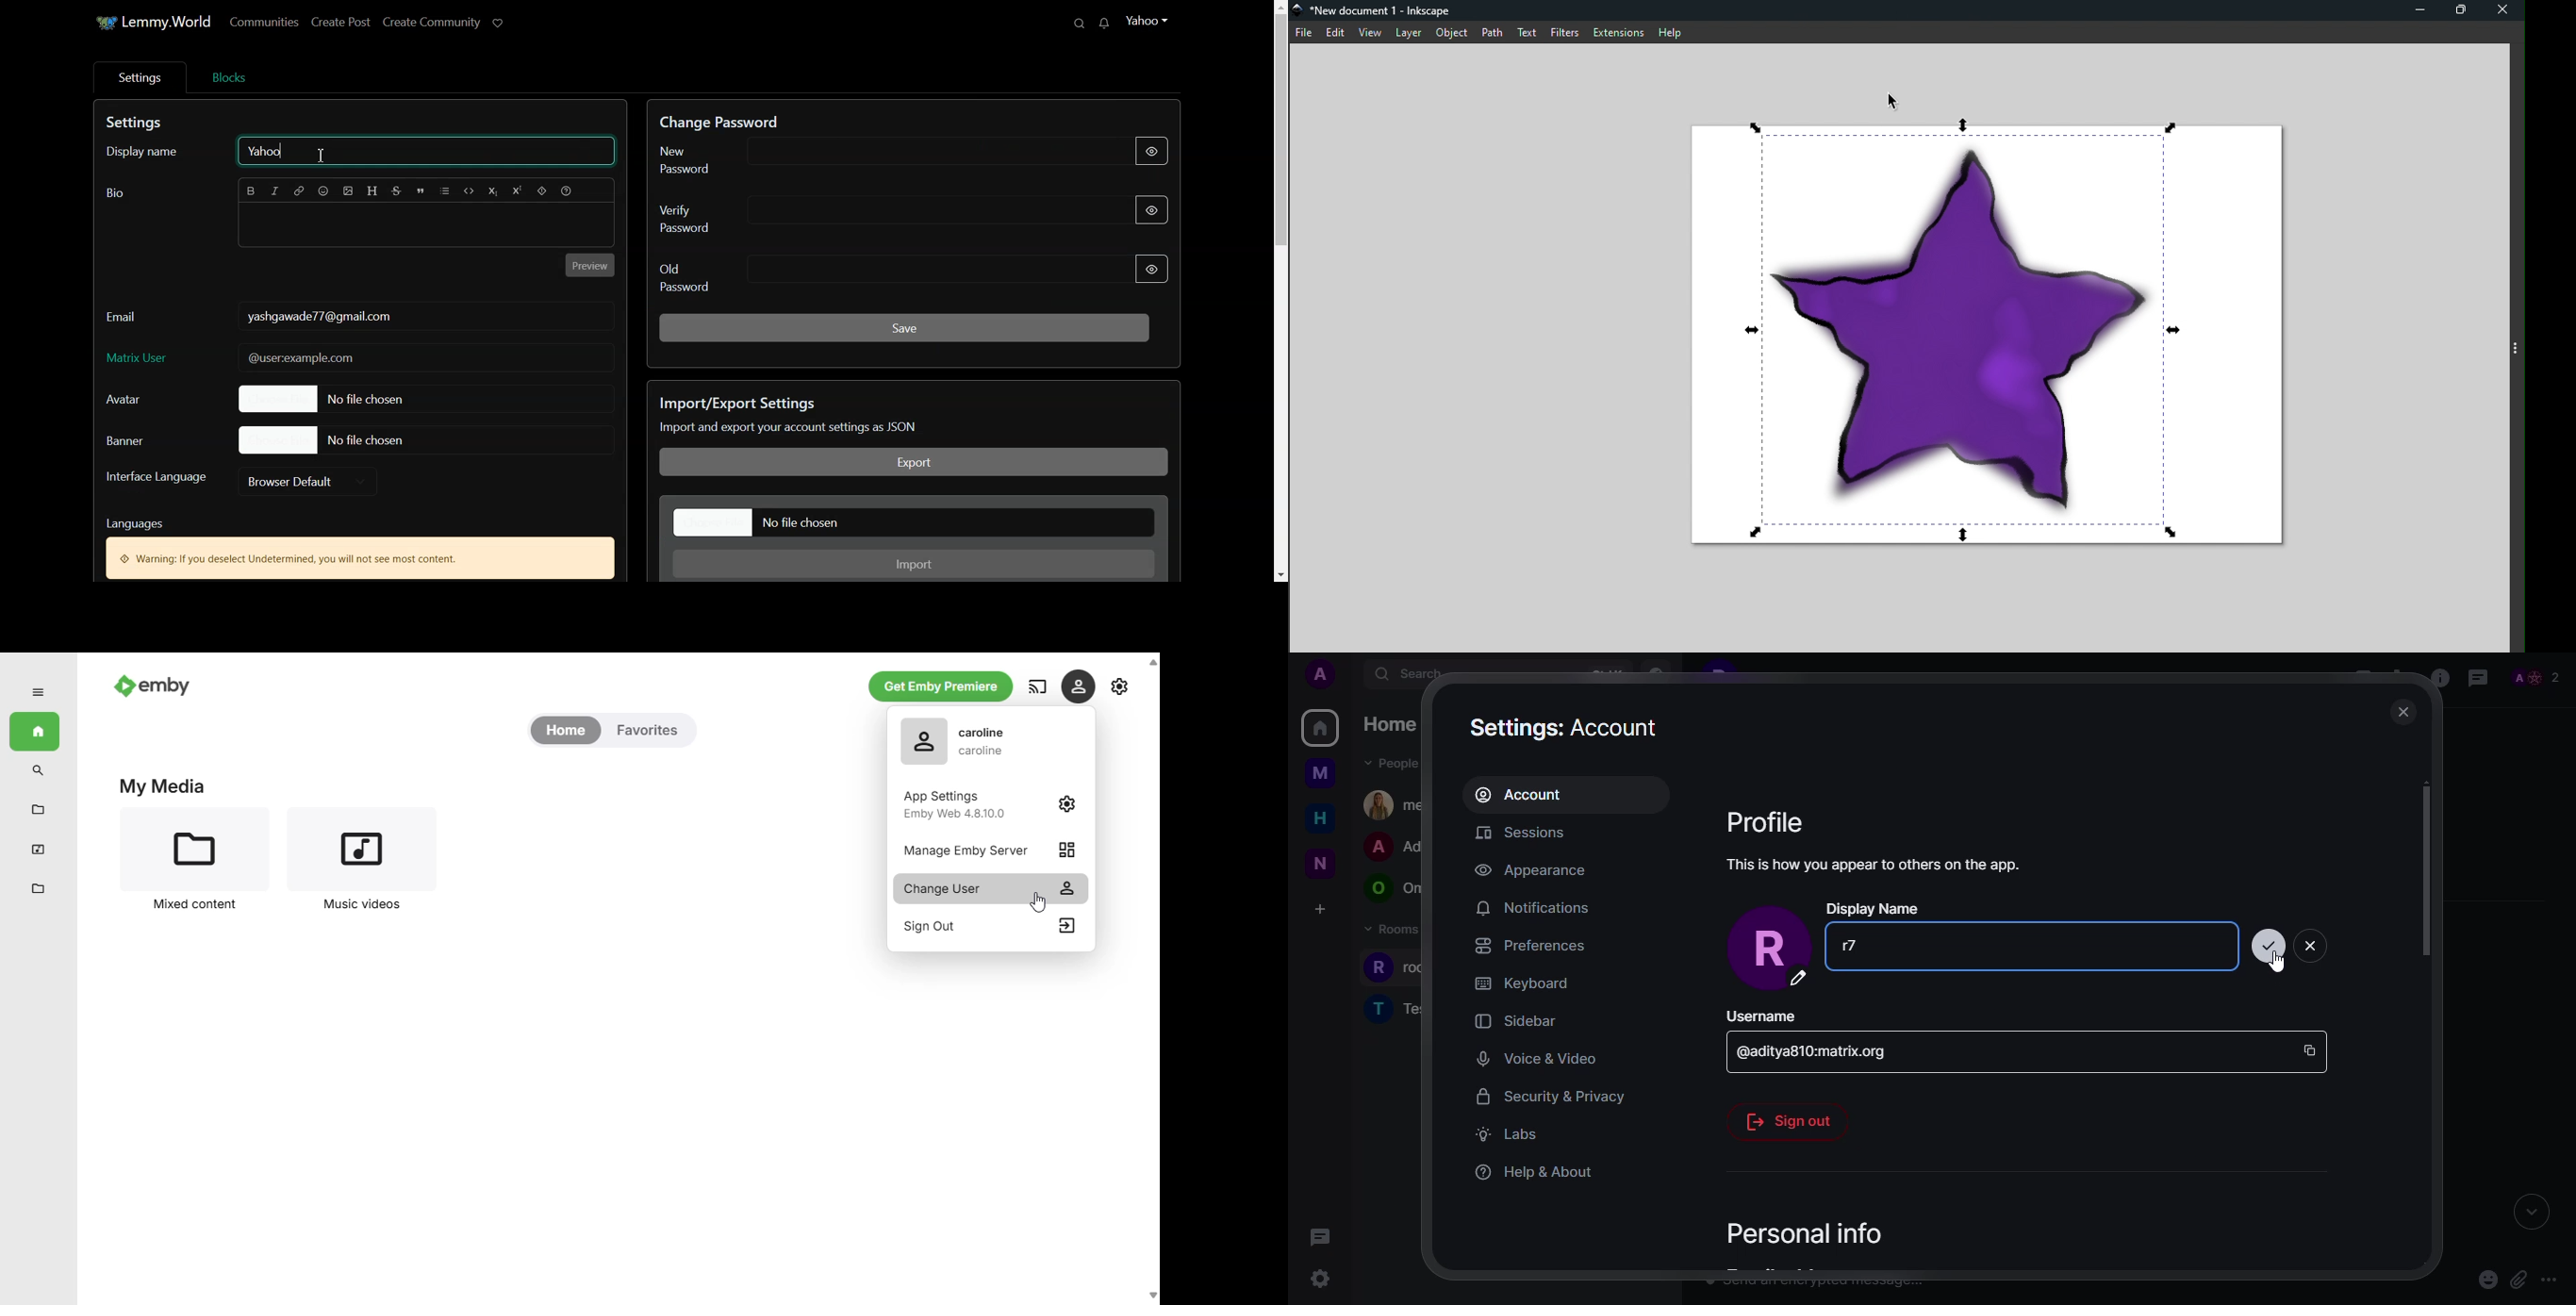  What do you see at coordinates (138, 77) in the screenshot?
I see `Settings` at bounding box center [138, 77].